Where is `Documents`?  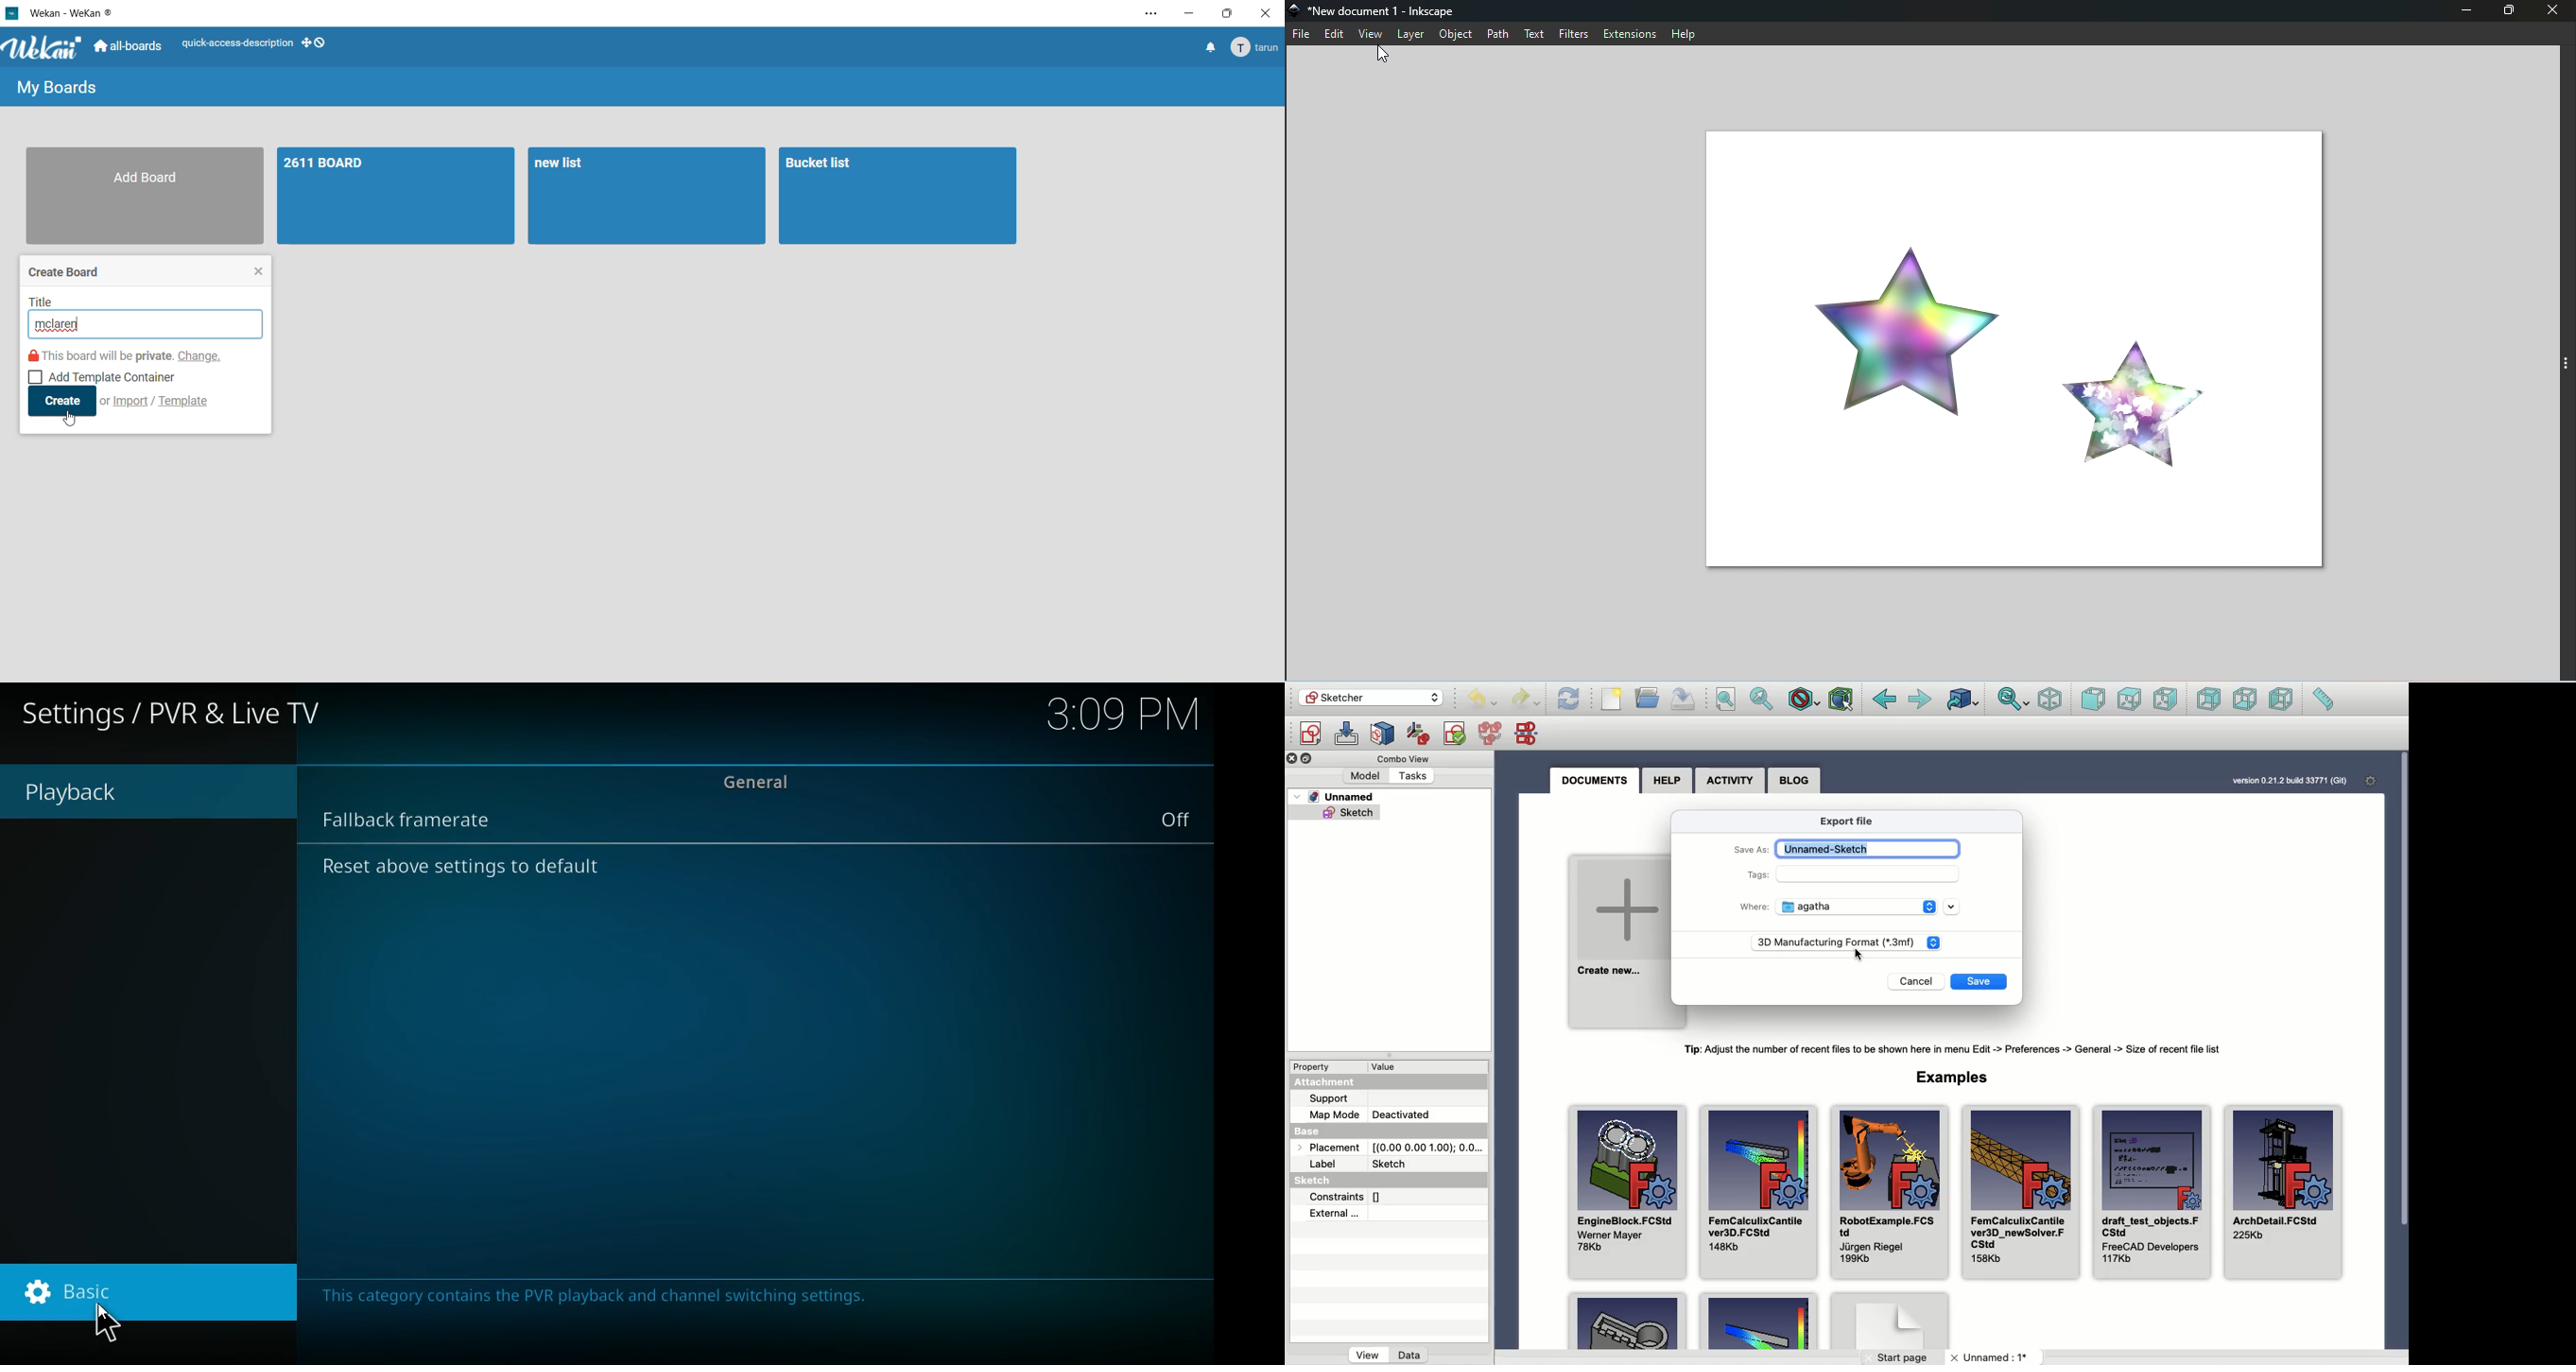
Documents is located at coordinates (1593, 780).